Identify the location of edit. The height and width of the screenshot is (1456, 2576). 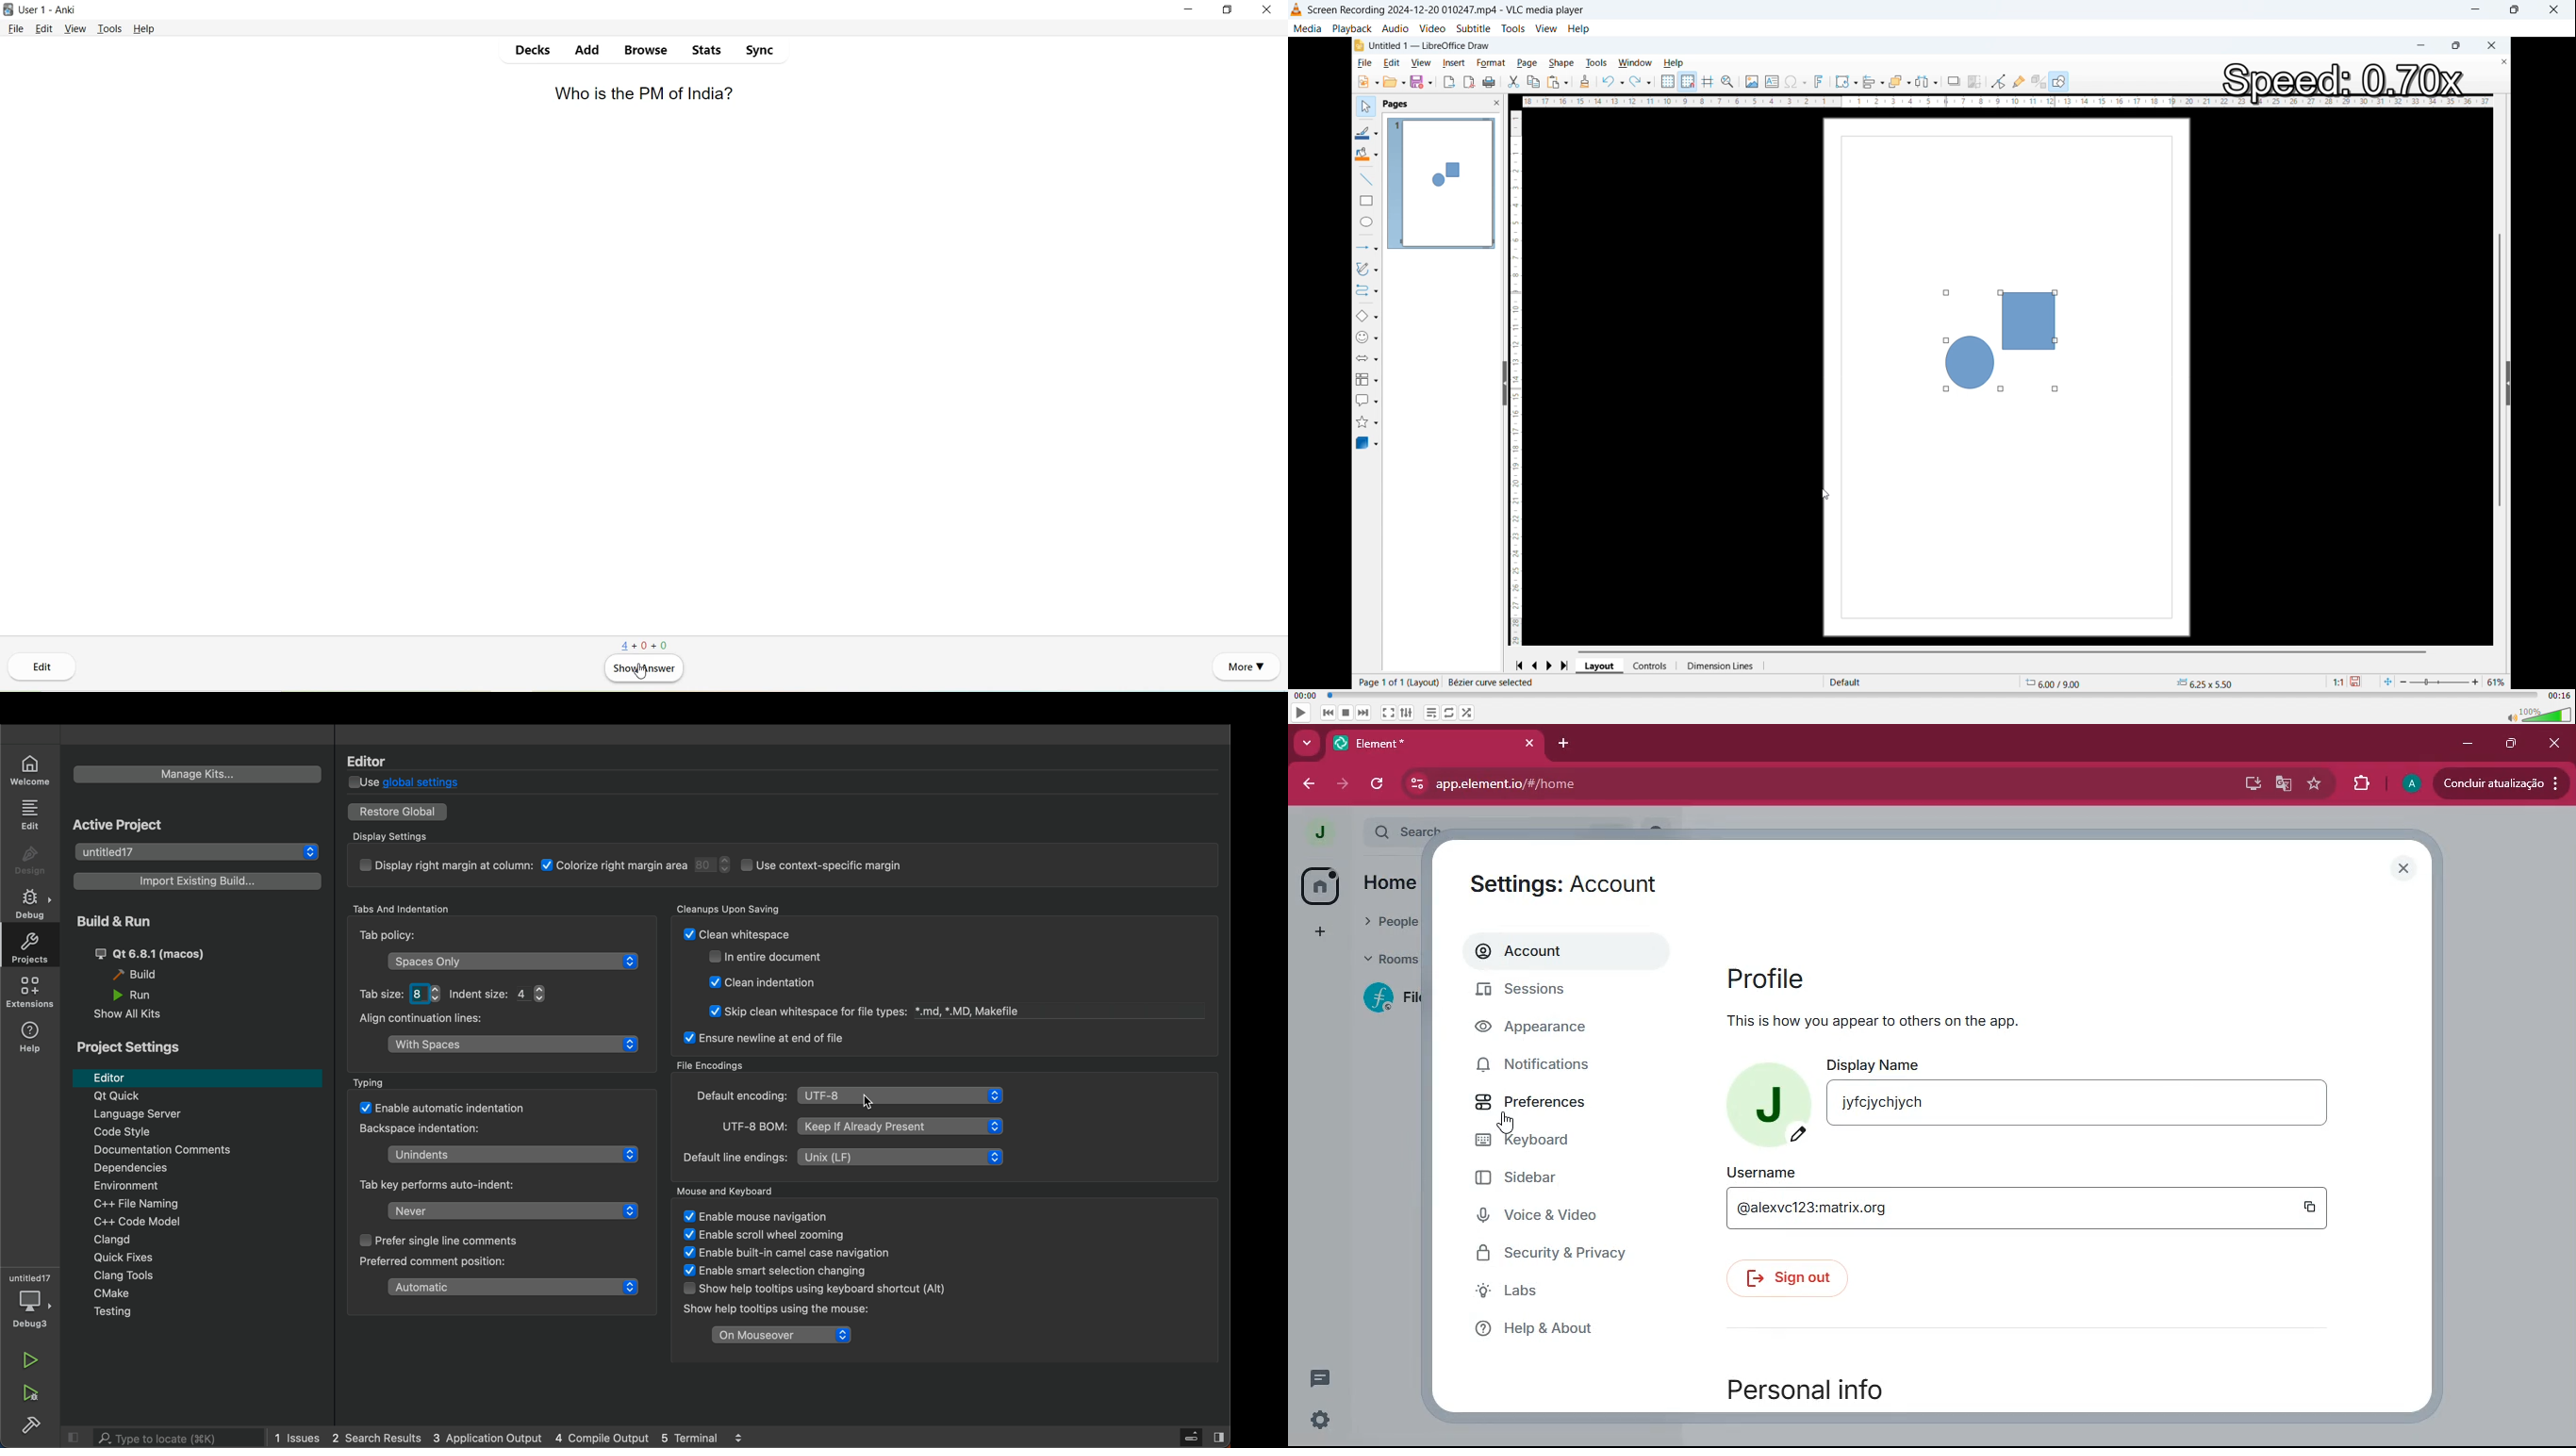
(31, 816).